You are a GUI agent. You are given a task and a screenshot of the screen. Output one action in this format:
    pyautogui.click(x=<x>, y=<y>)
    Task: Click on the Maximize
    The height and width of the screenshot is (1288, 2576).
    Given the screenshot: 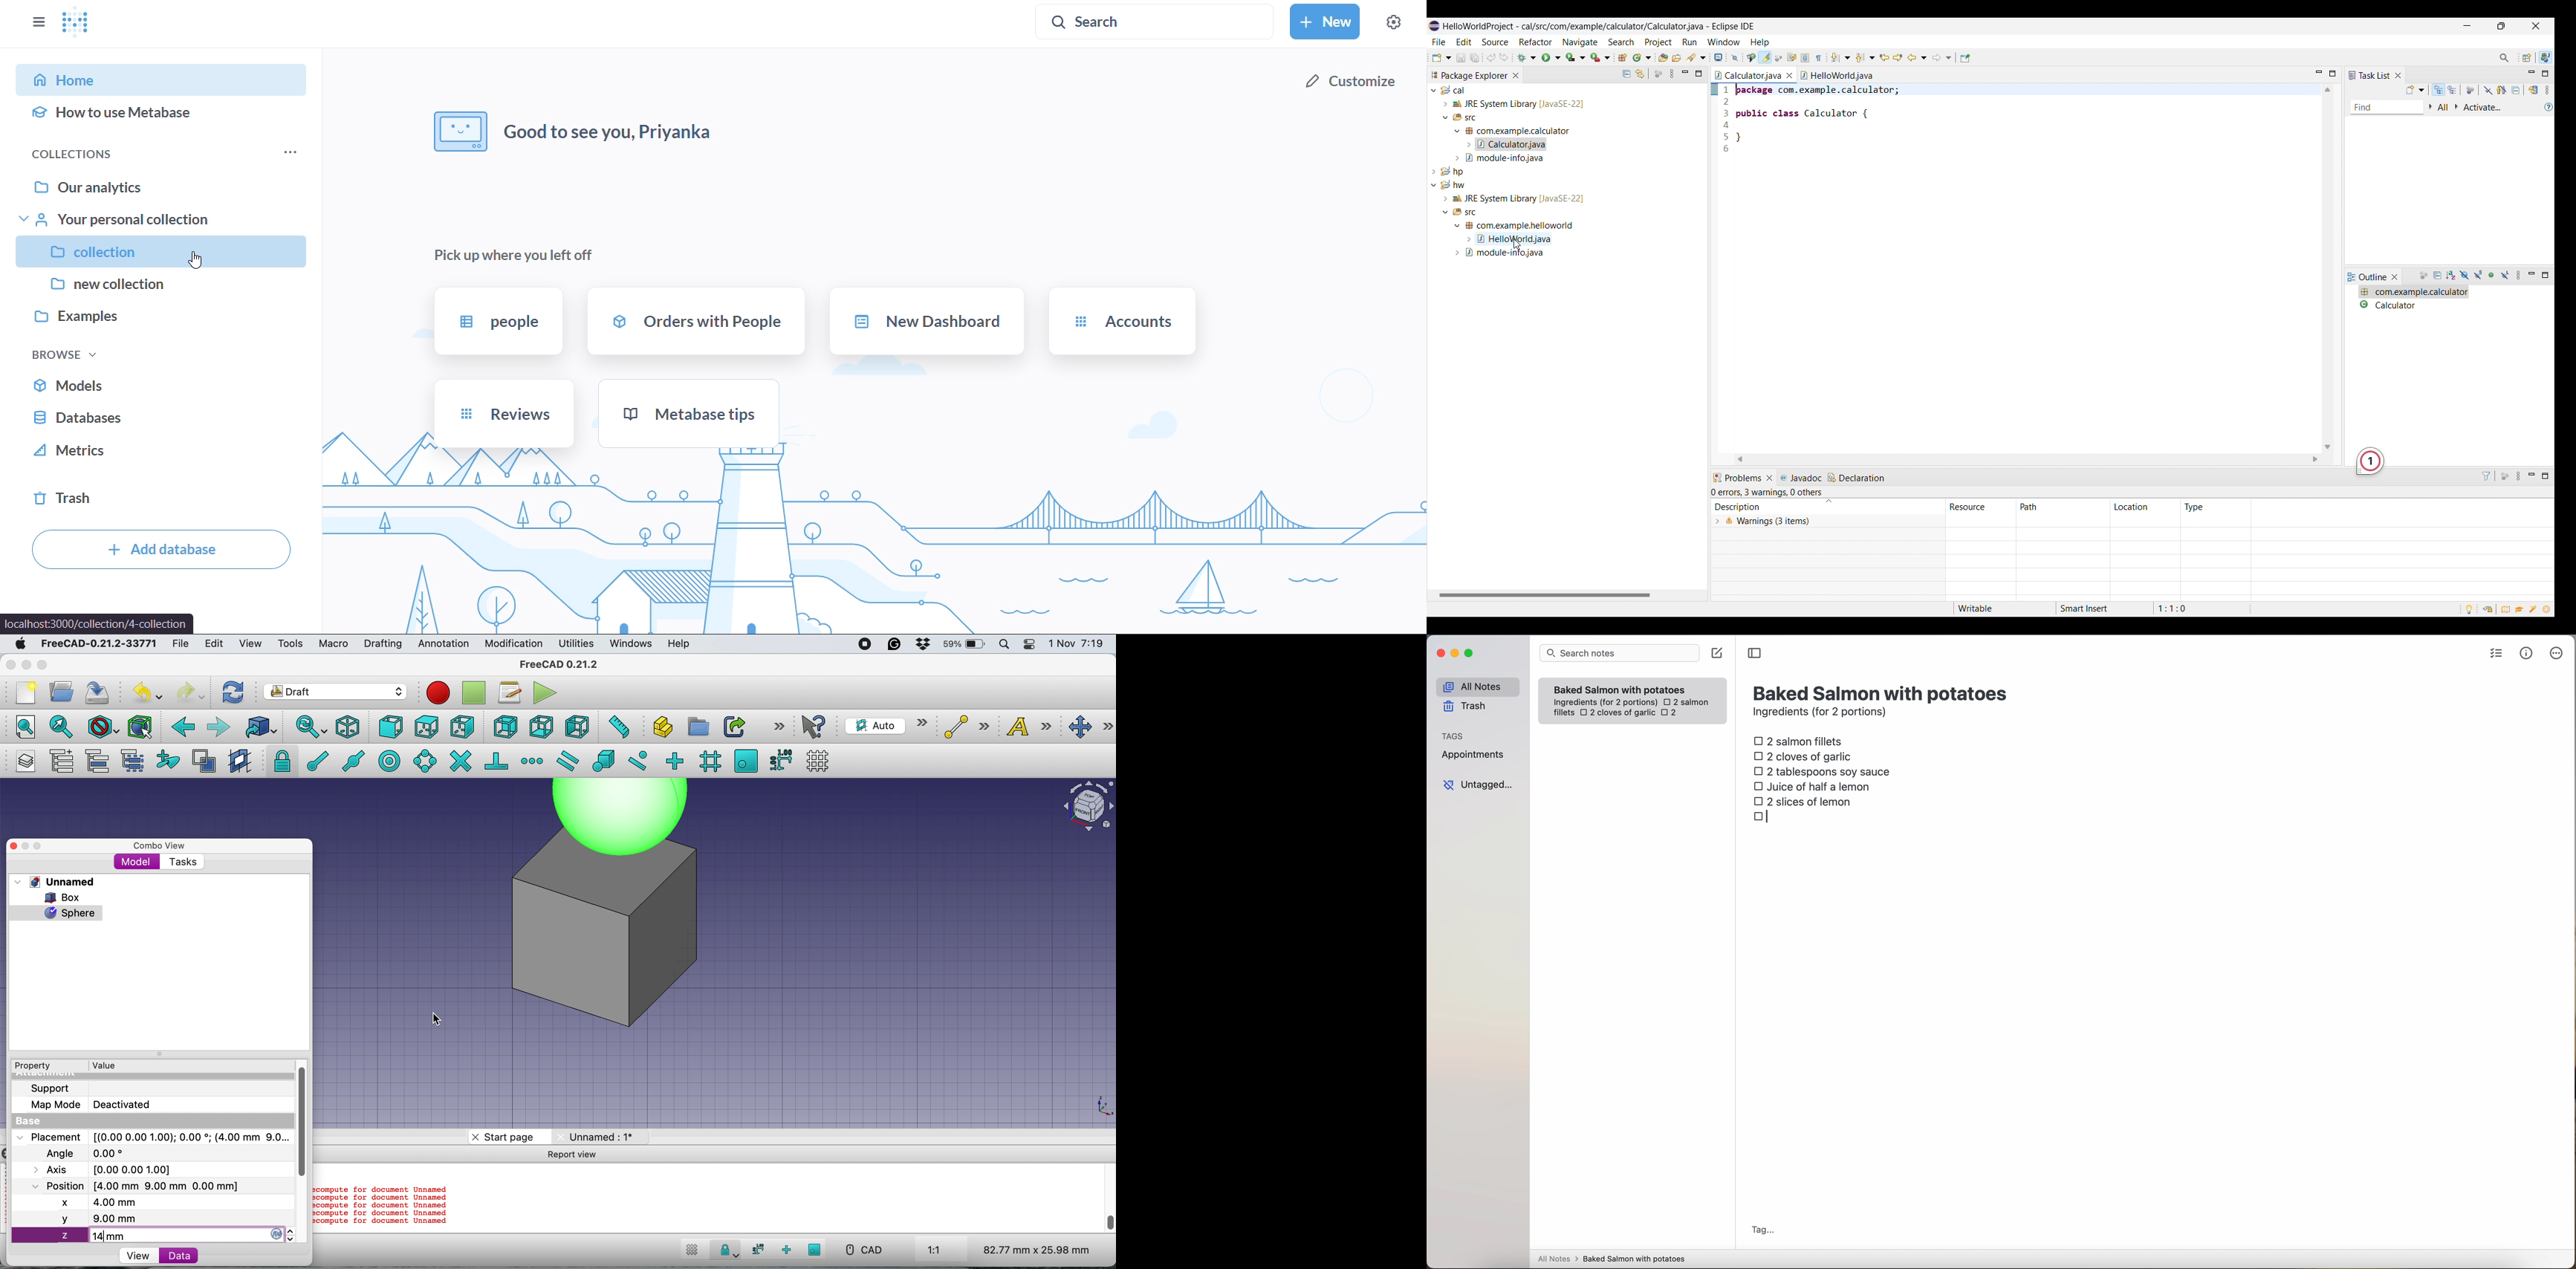 What is the action you would take?
    pyautogui.click(x=2333, y=73)
    